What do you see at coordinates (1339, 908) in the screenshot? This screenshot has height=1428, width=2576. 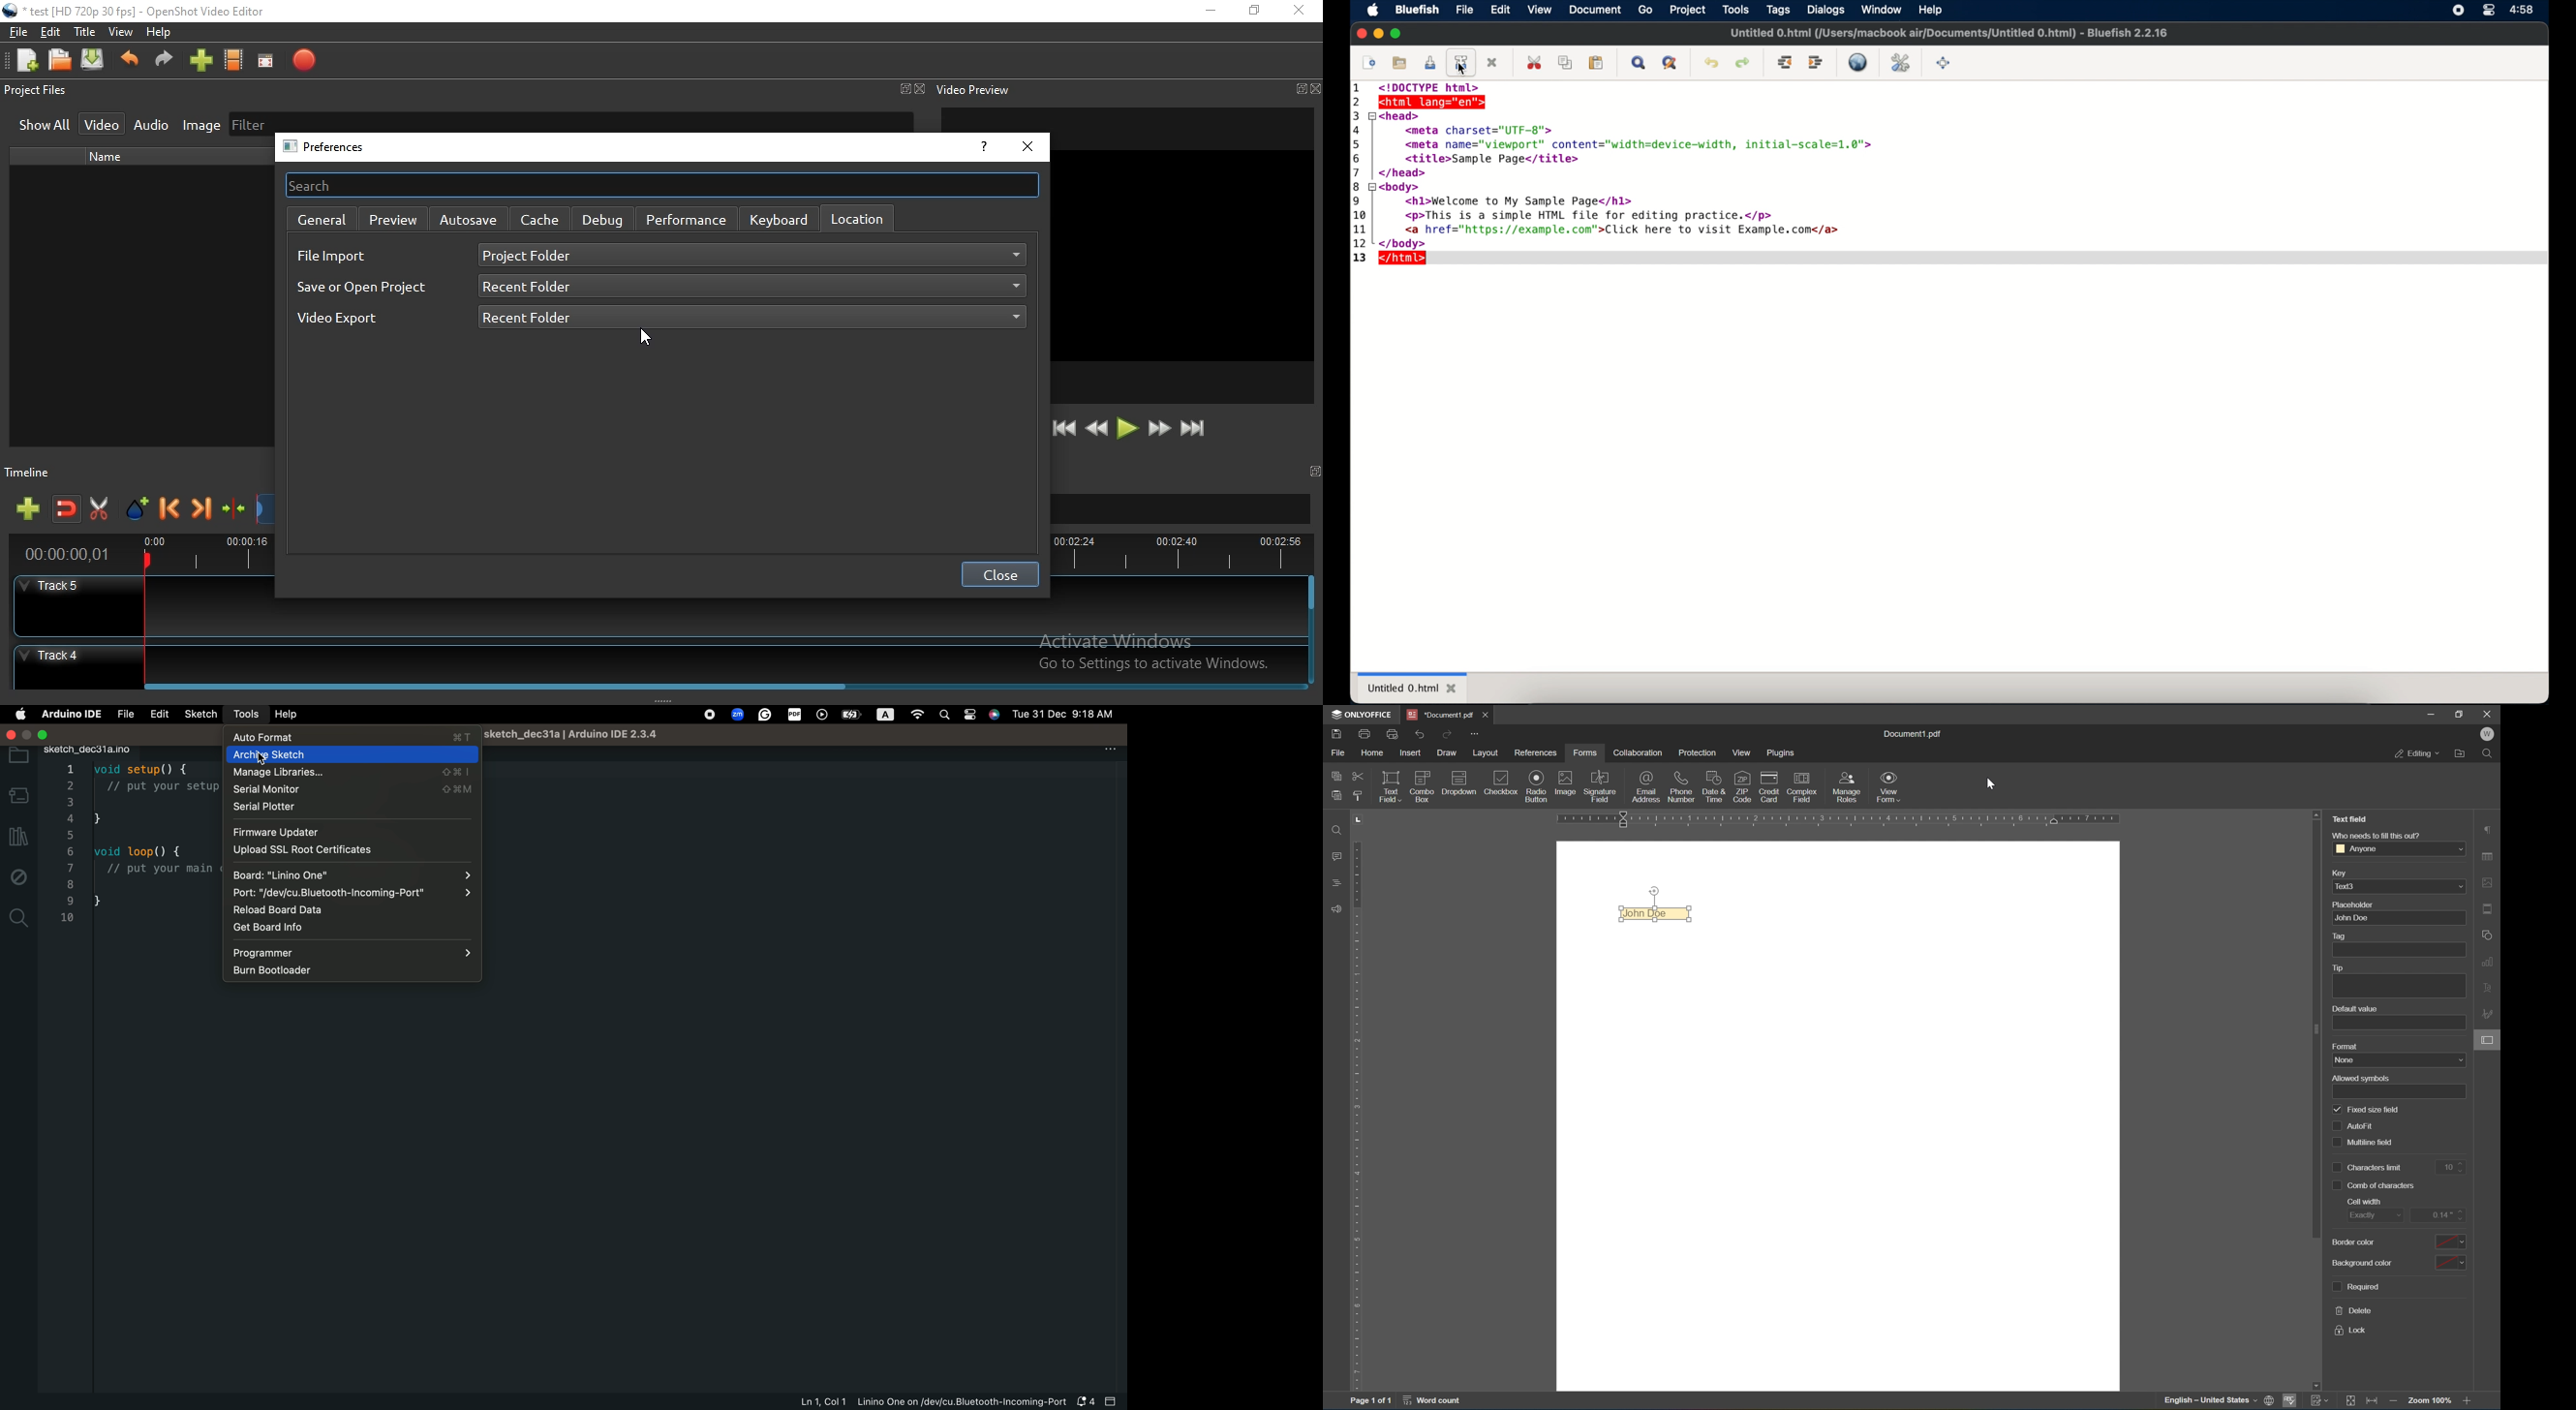 I see `feedback & support` at bounding box center [1339, 908].